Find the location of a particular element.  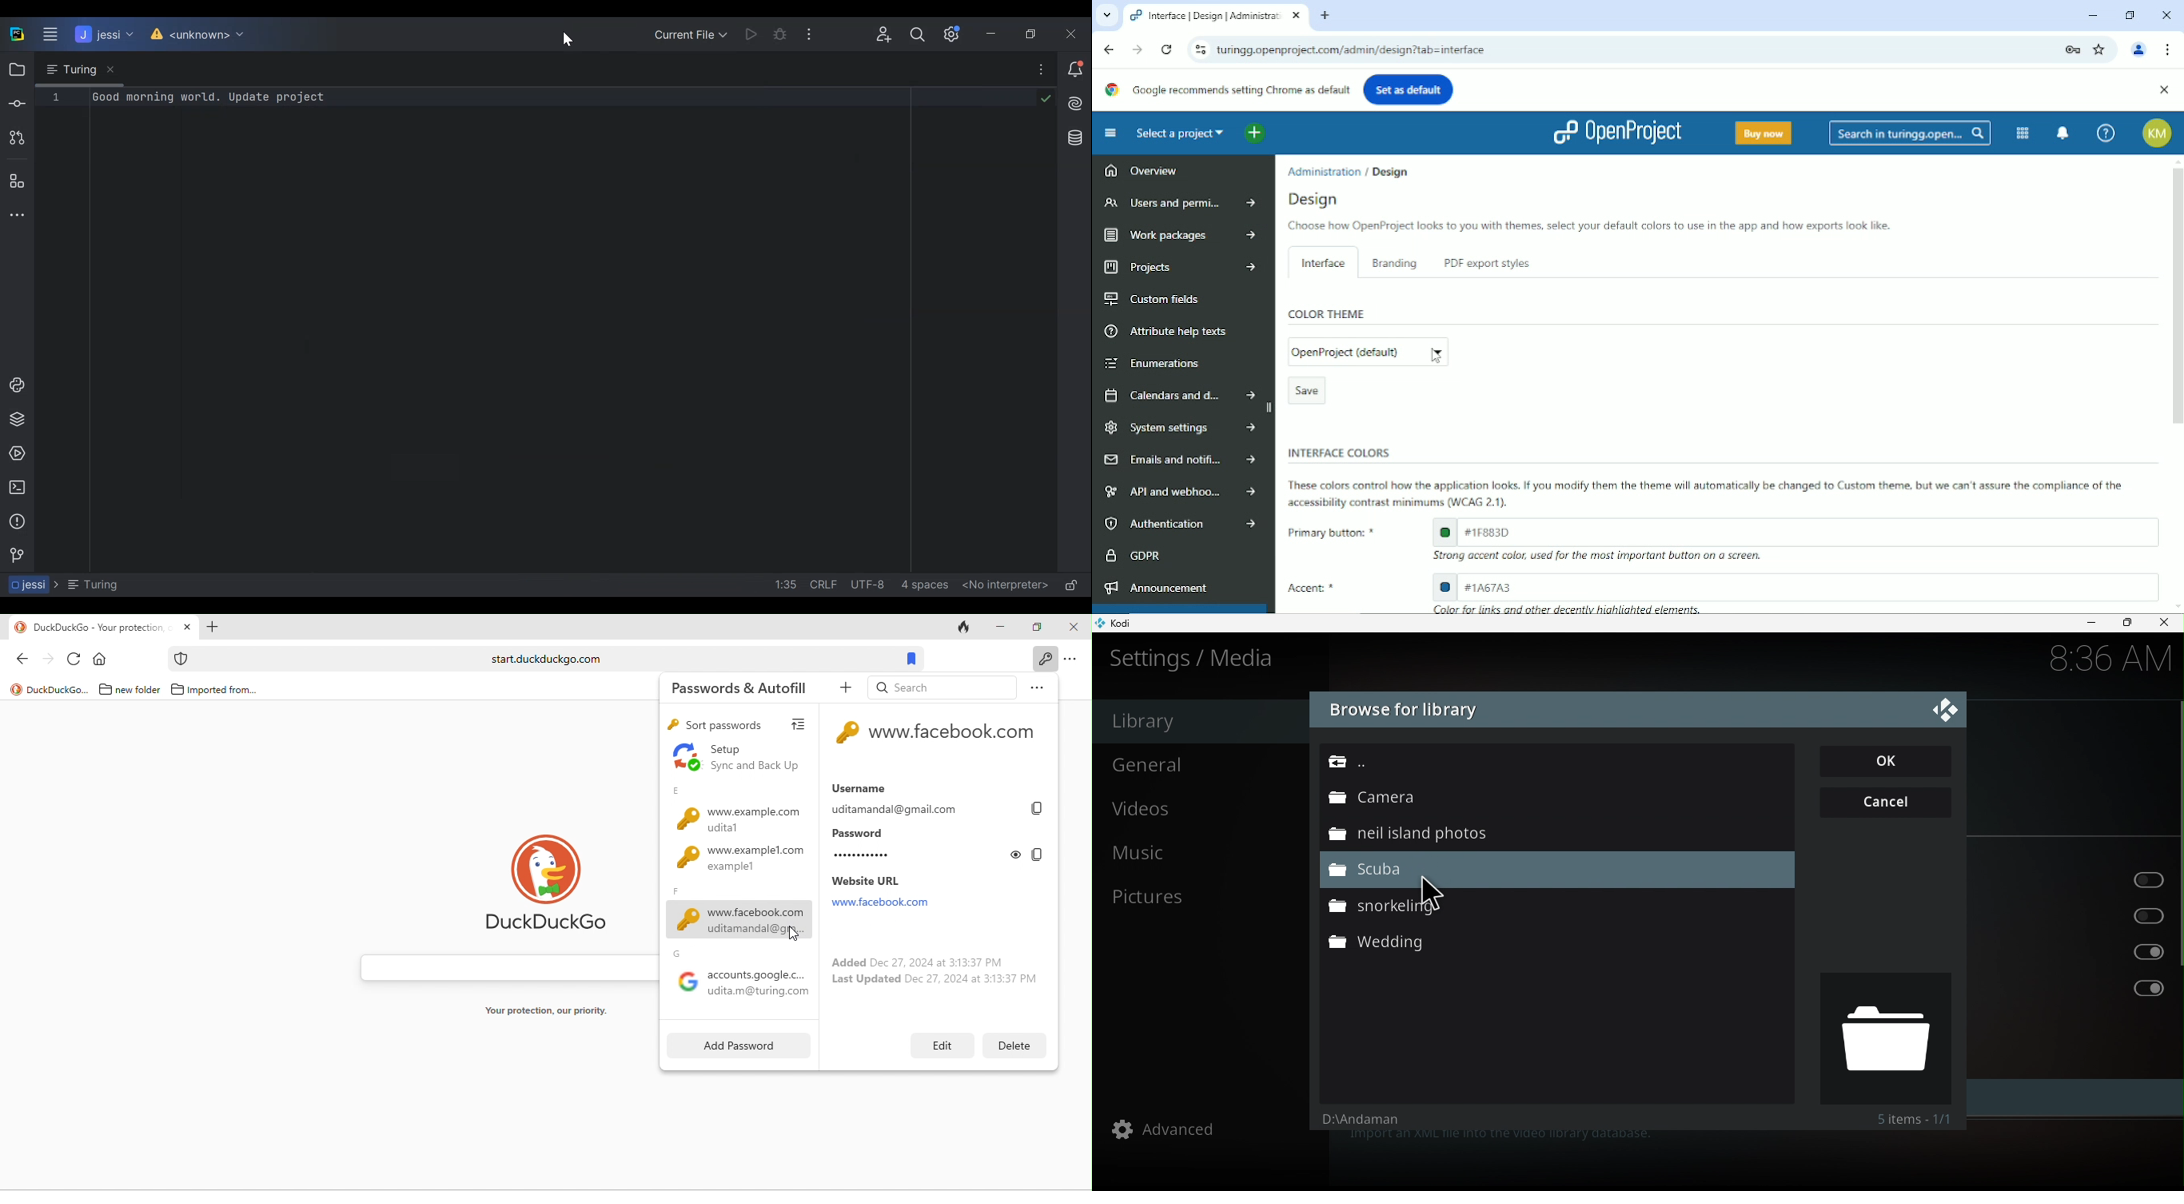

Work packages is located at coordinates (1175, 235).